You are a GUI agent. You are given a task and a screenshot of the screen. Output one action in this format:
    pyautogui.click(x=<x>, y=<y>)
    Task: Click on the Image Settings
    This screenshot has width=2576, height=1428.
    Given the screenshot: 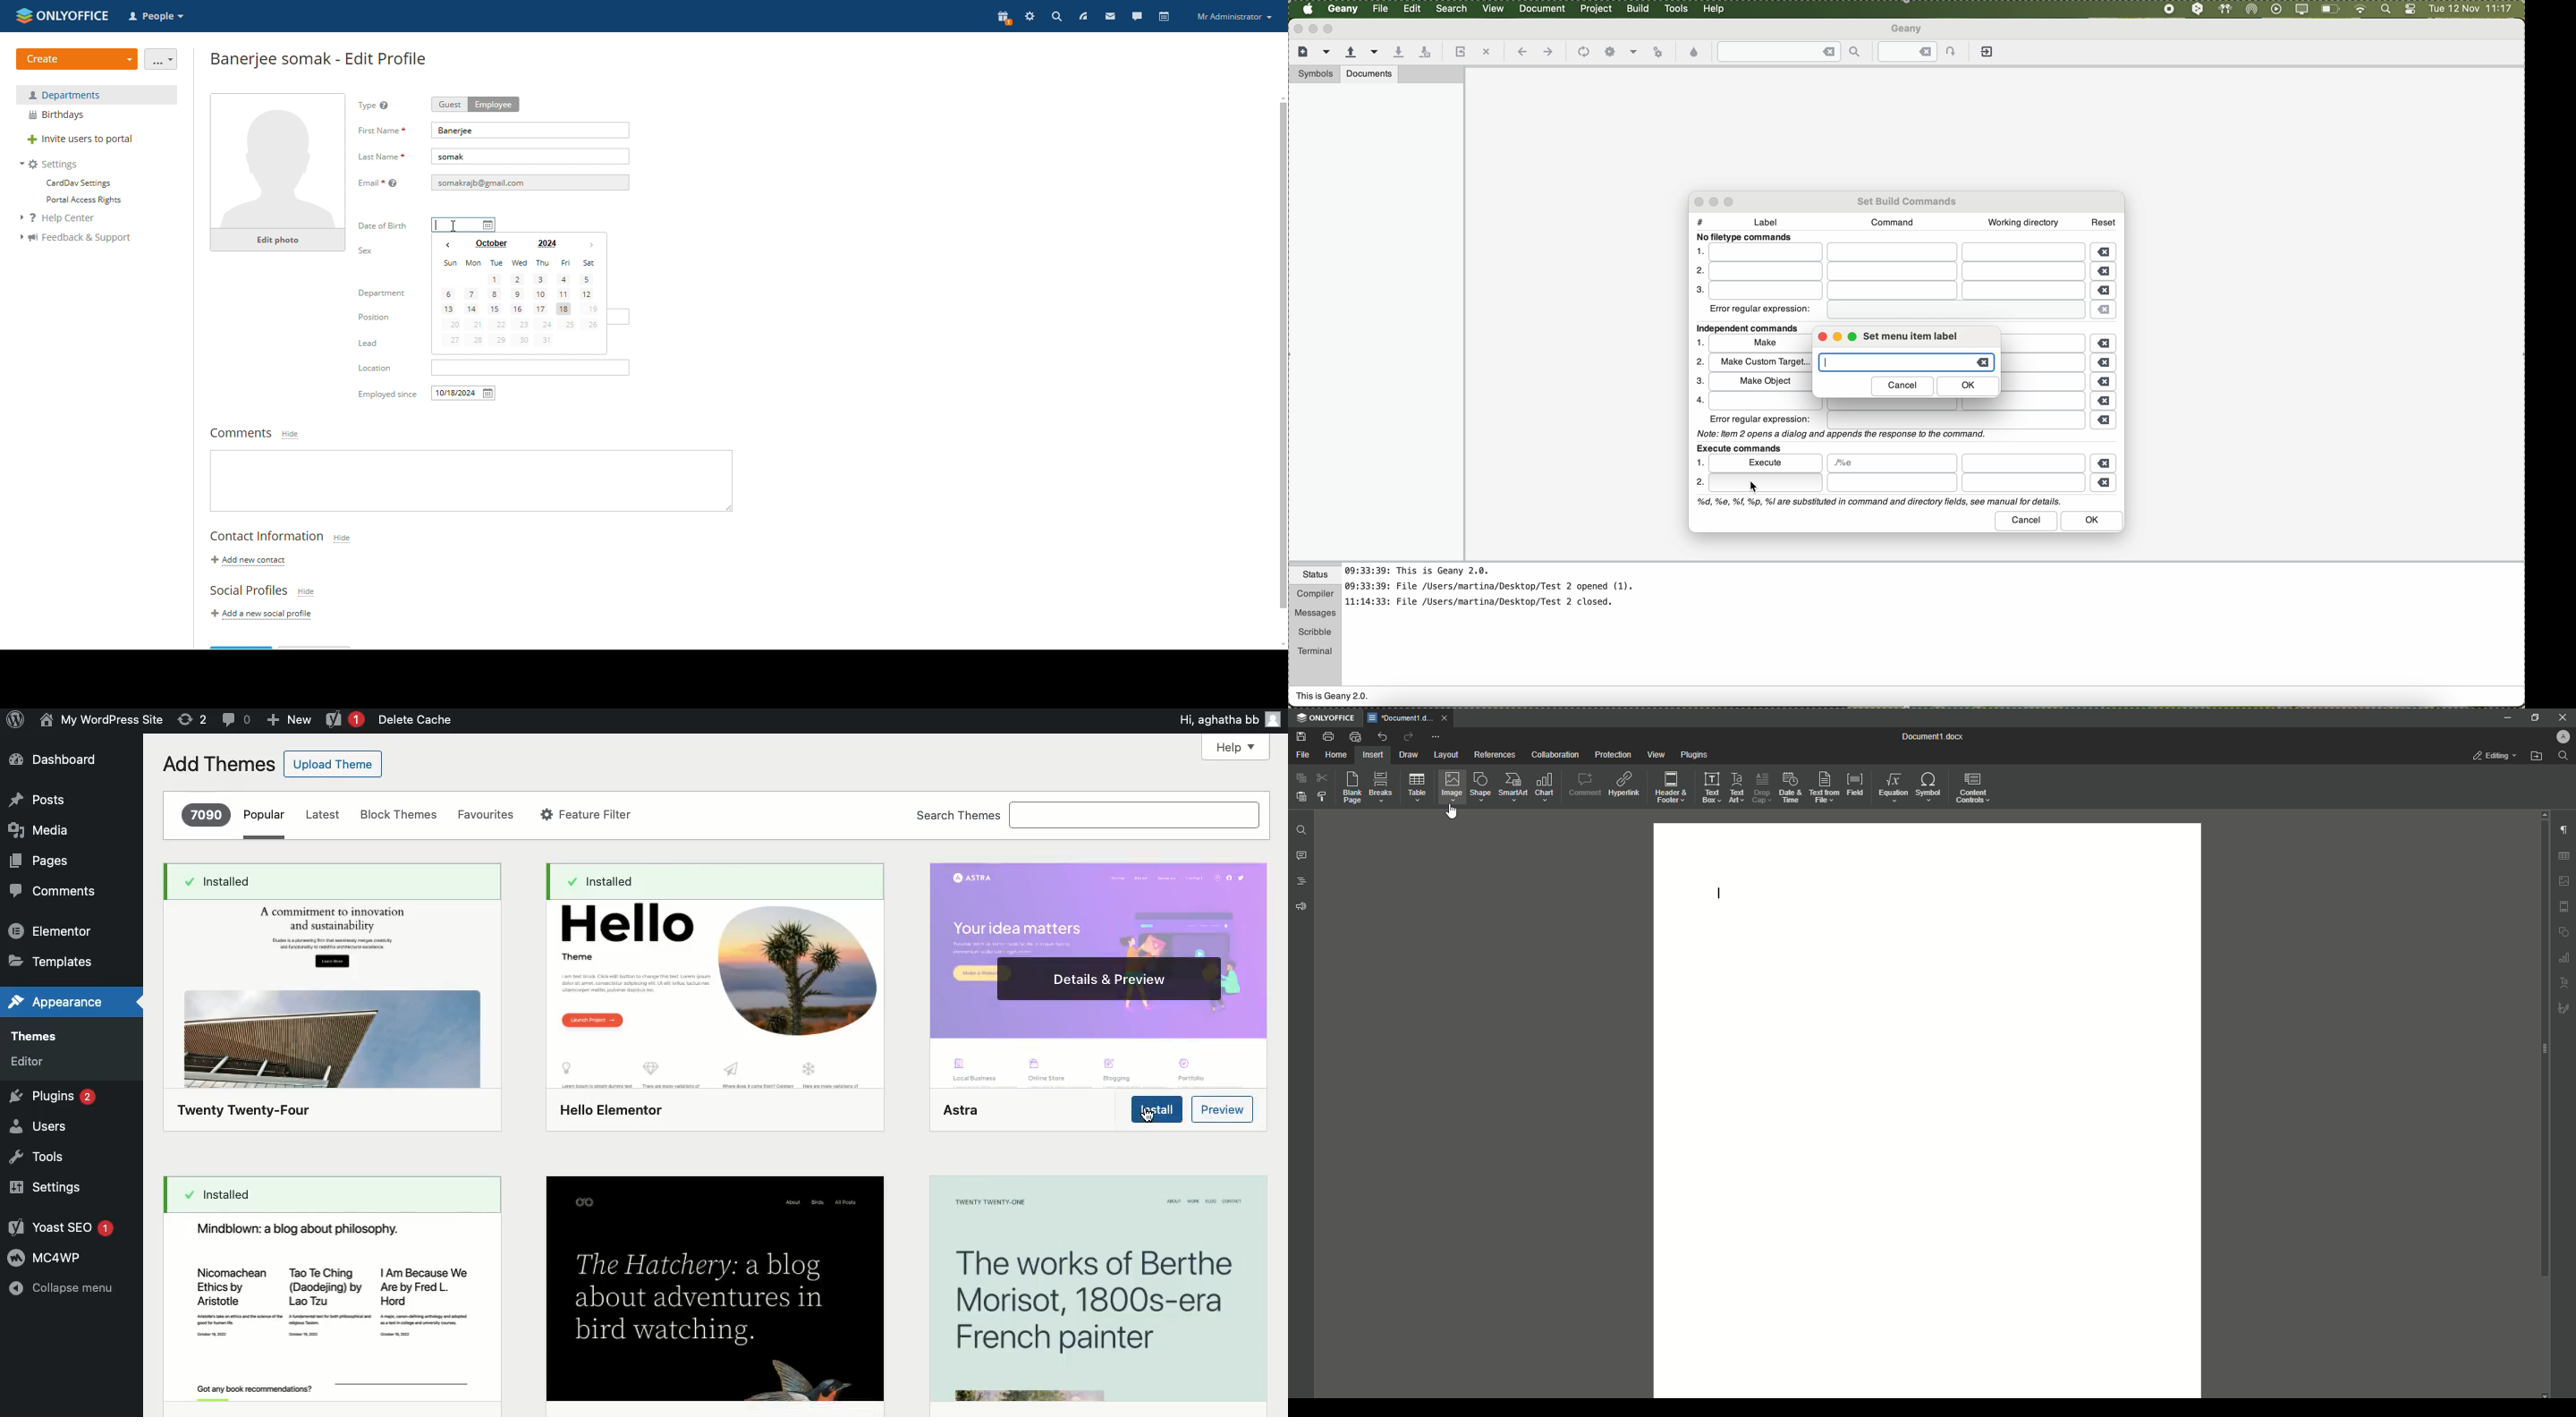 What is the action you would take?
    pyautogui.click(x=2565, y=881)
    